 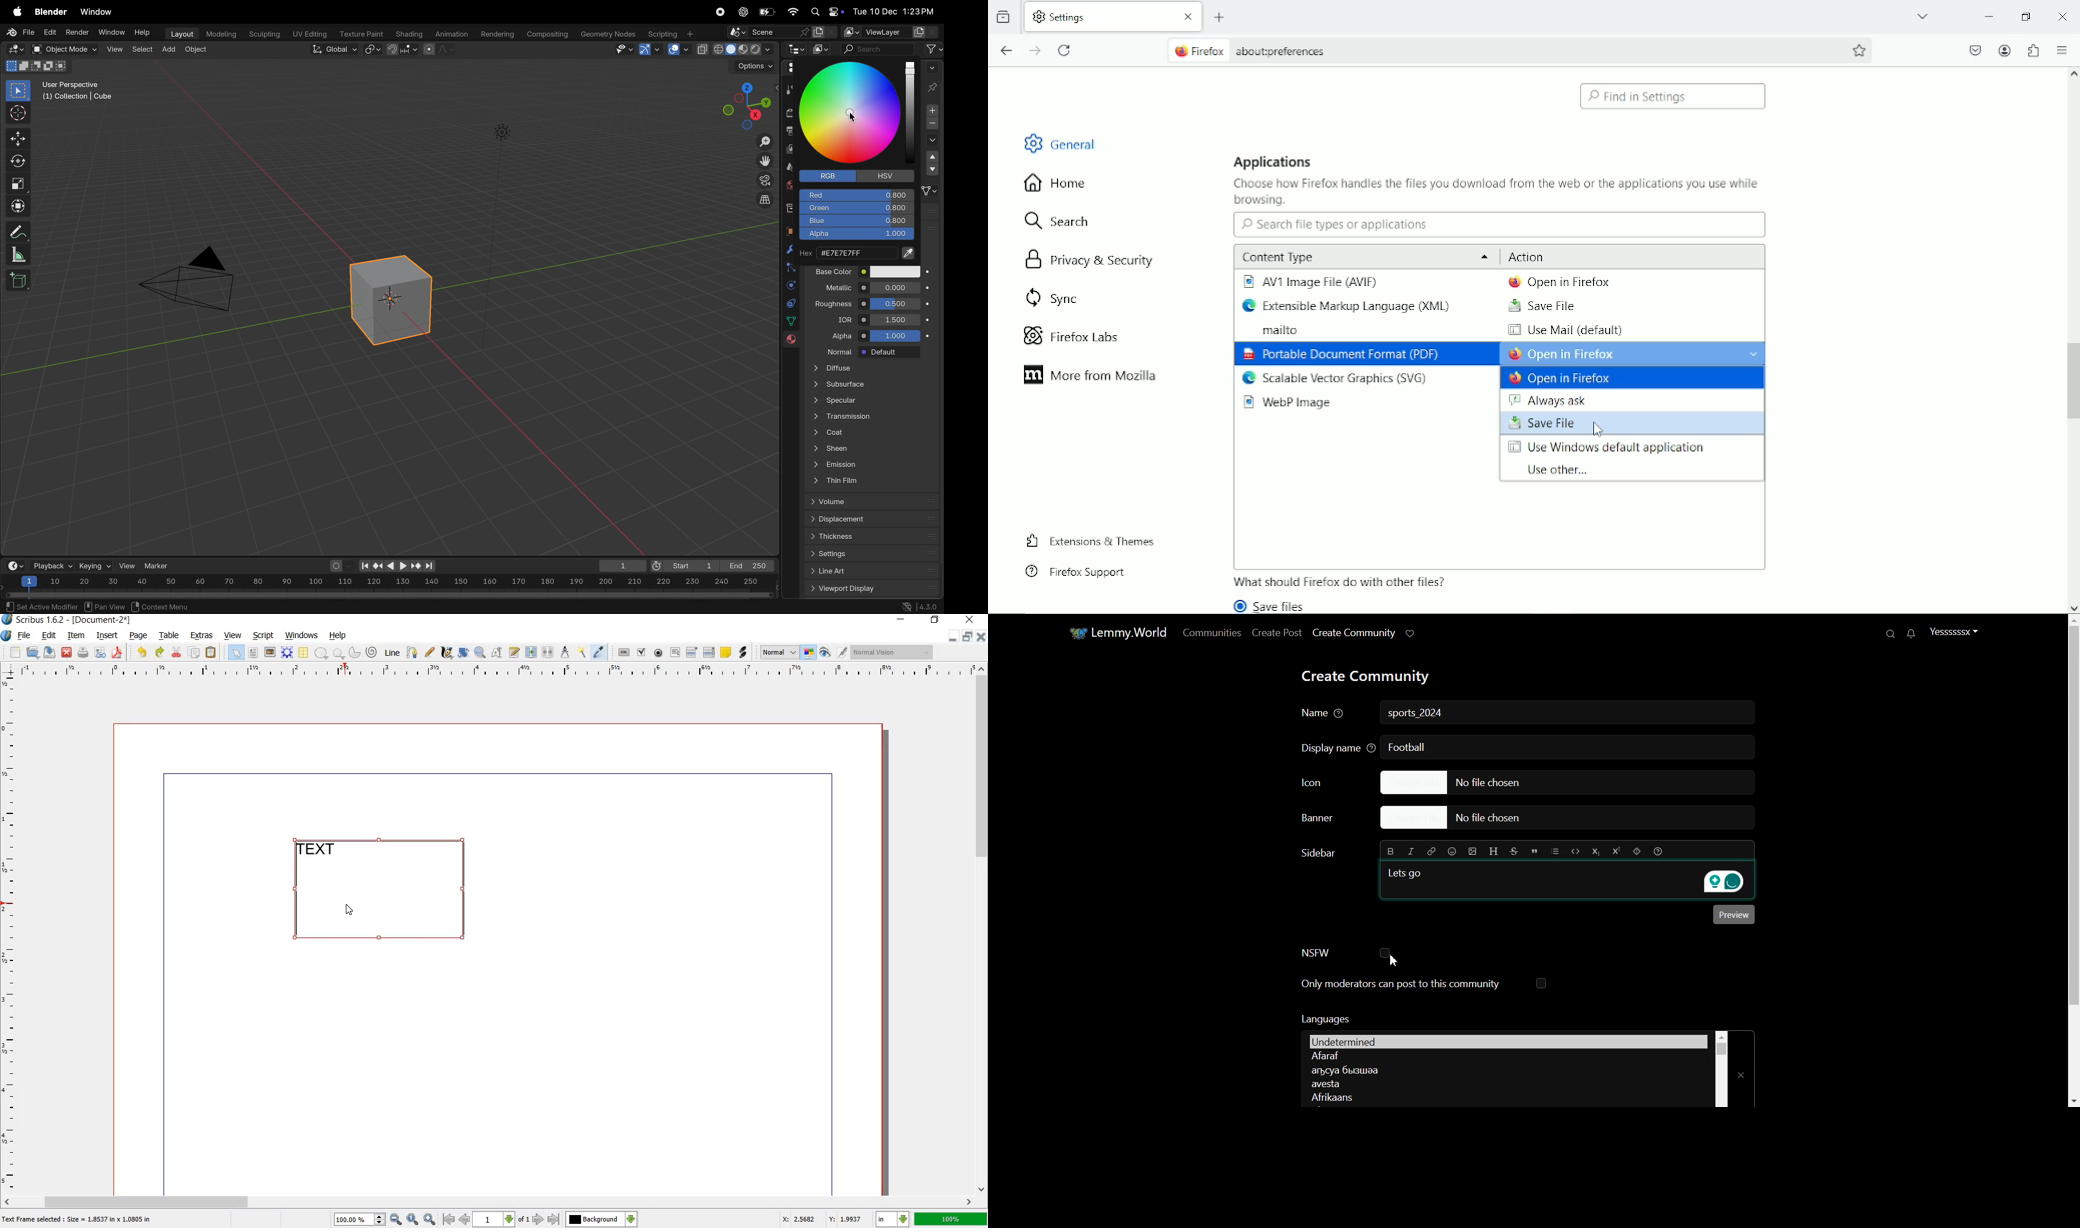 What do you see at coordinates (1391, 851) in the screenshot?
I see `Bold` at bounding box center [1391, 851].